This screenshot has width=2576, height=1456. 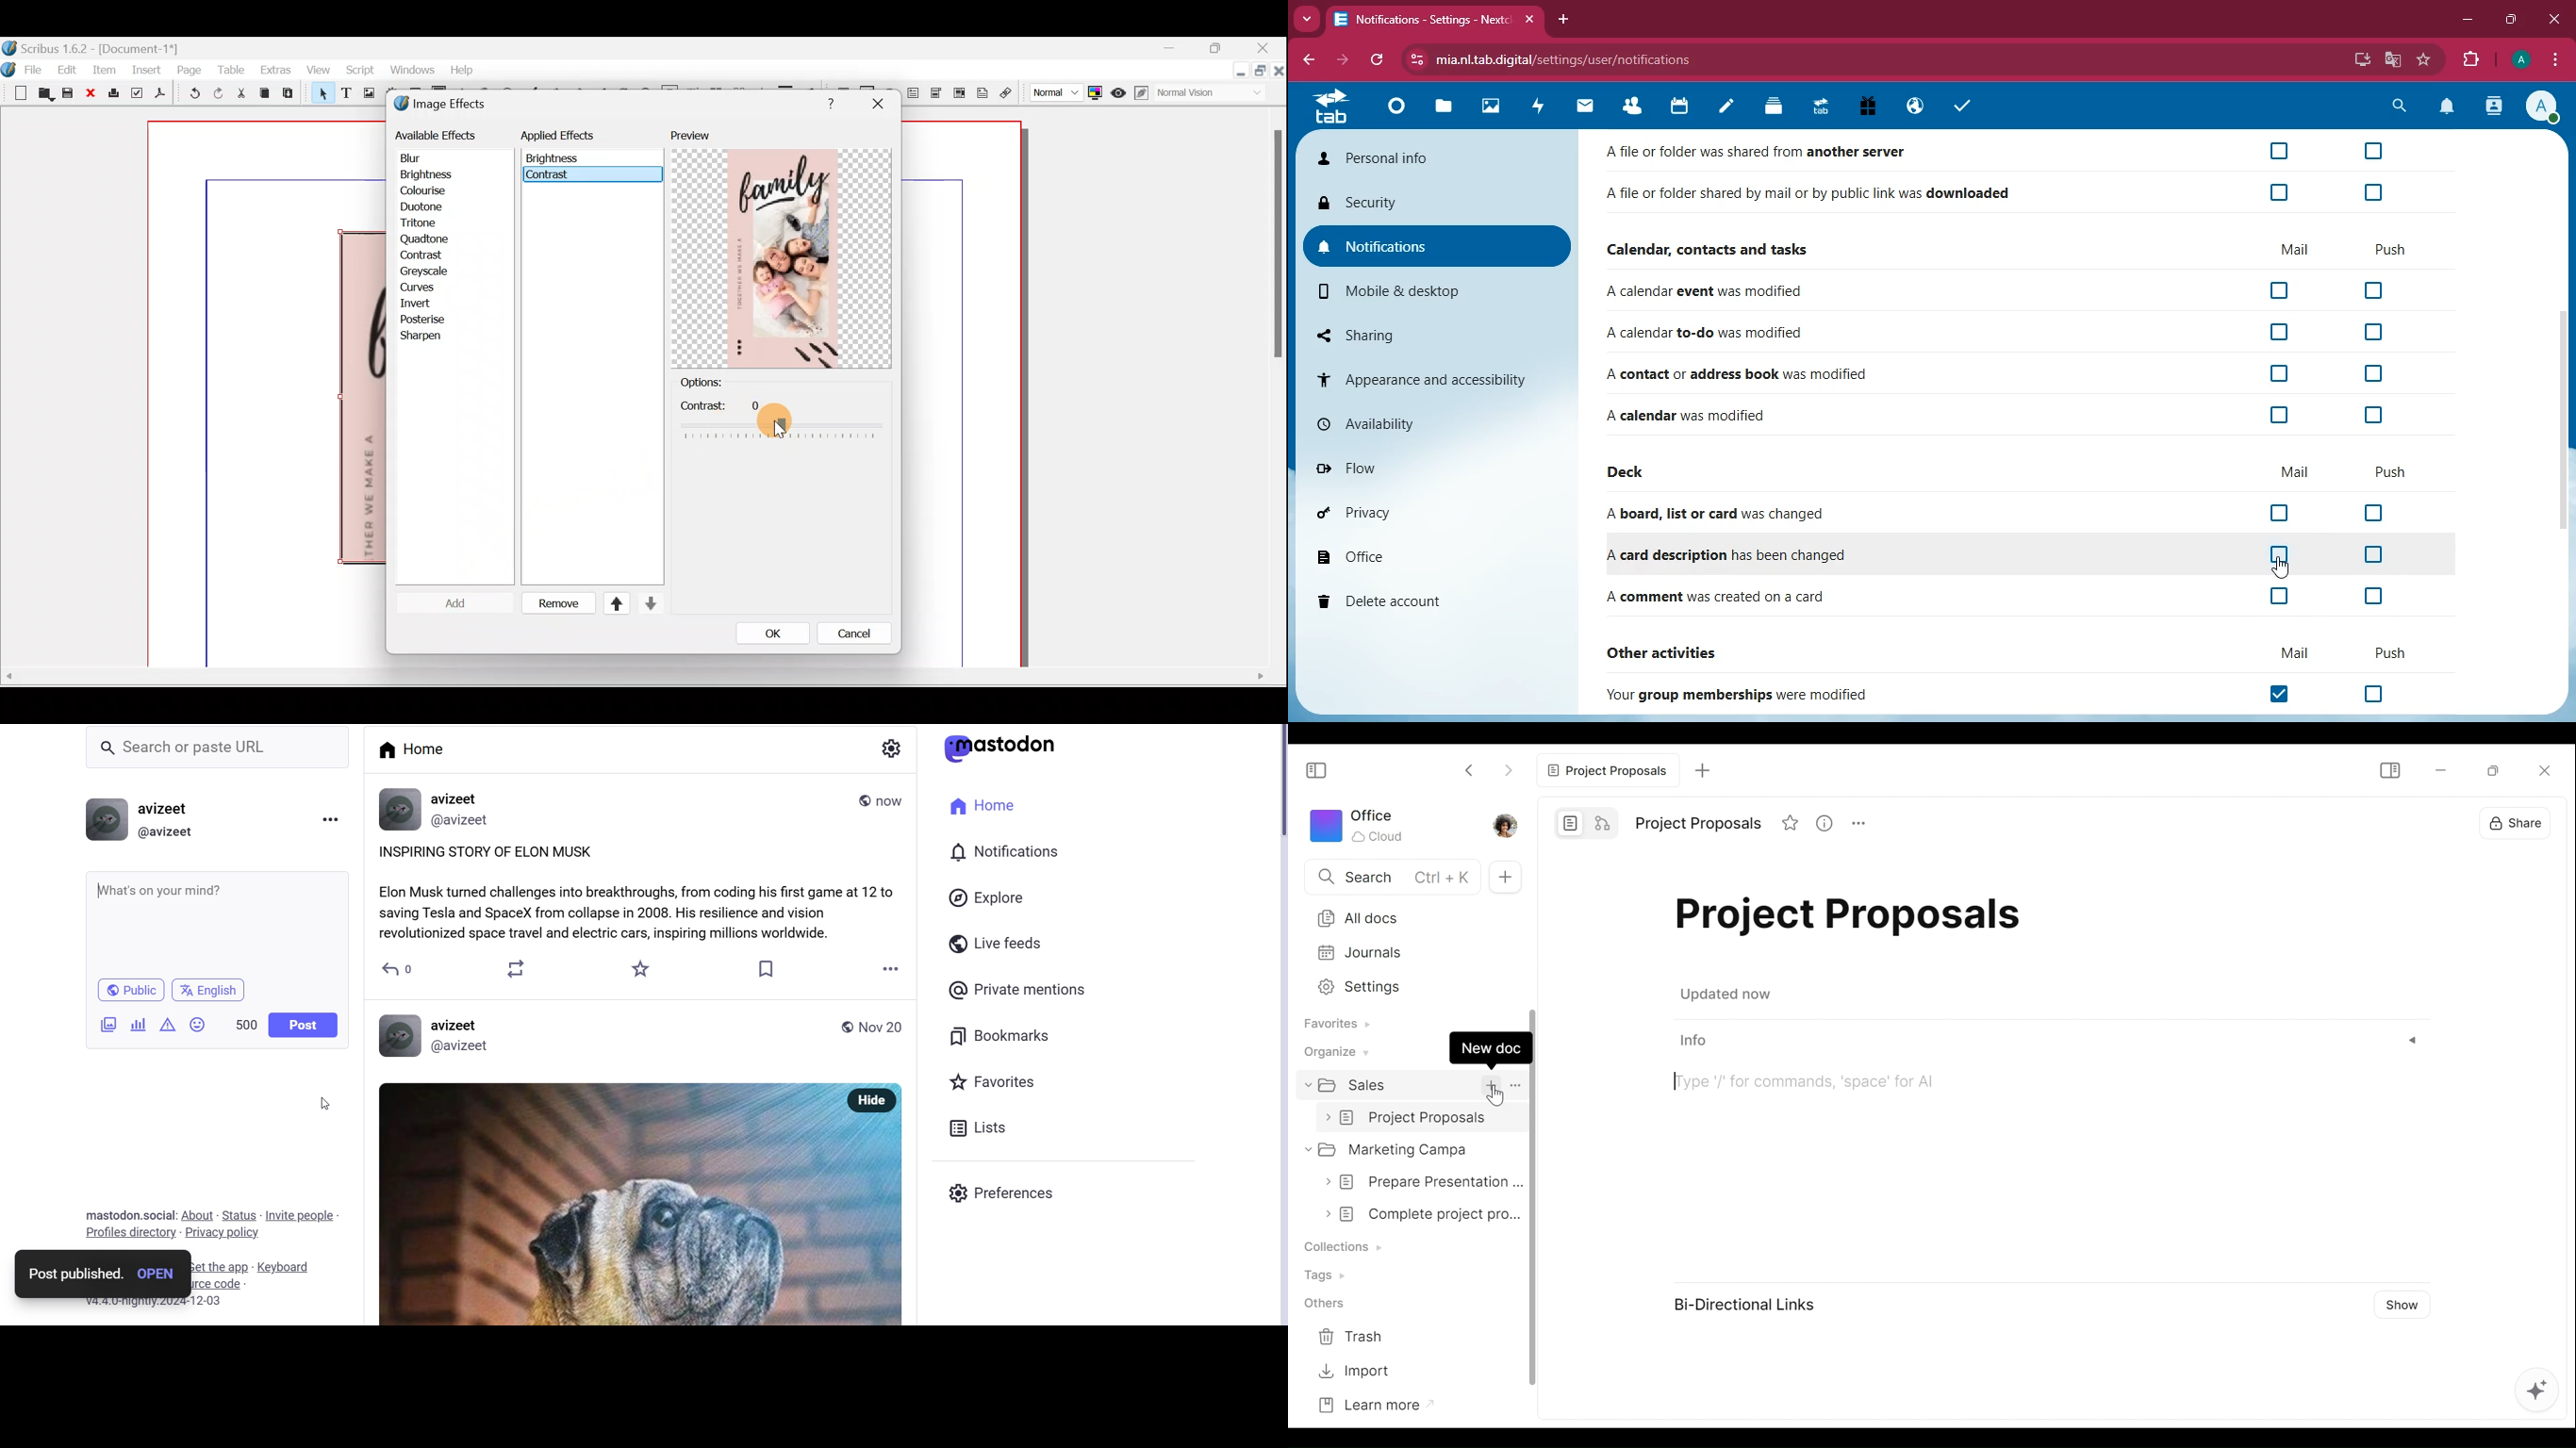 I want to click on Print, so click(x=112, y=94).